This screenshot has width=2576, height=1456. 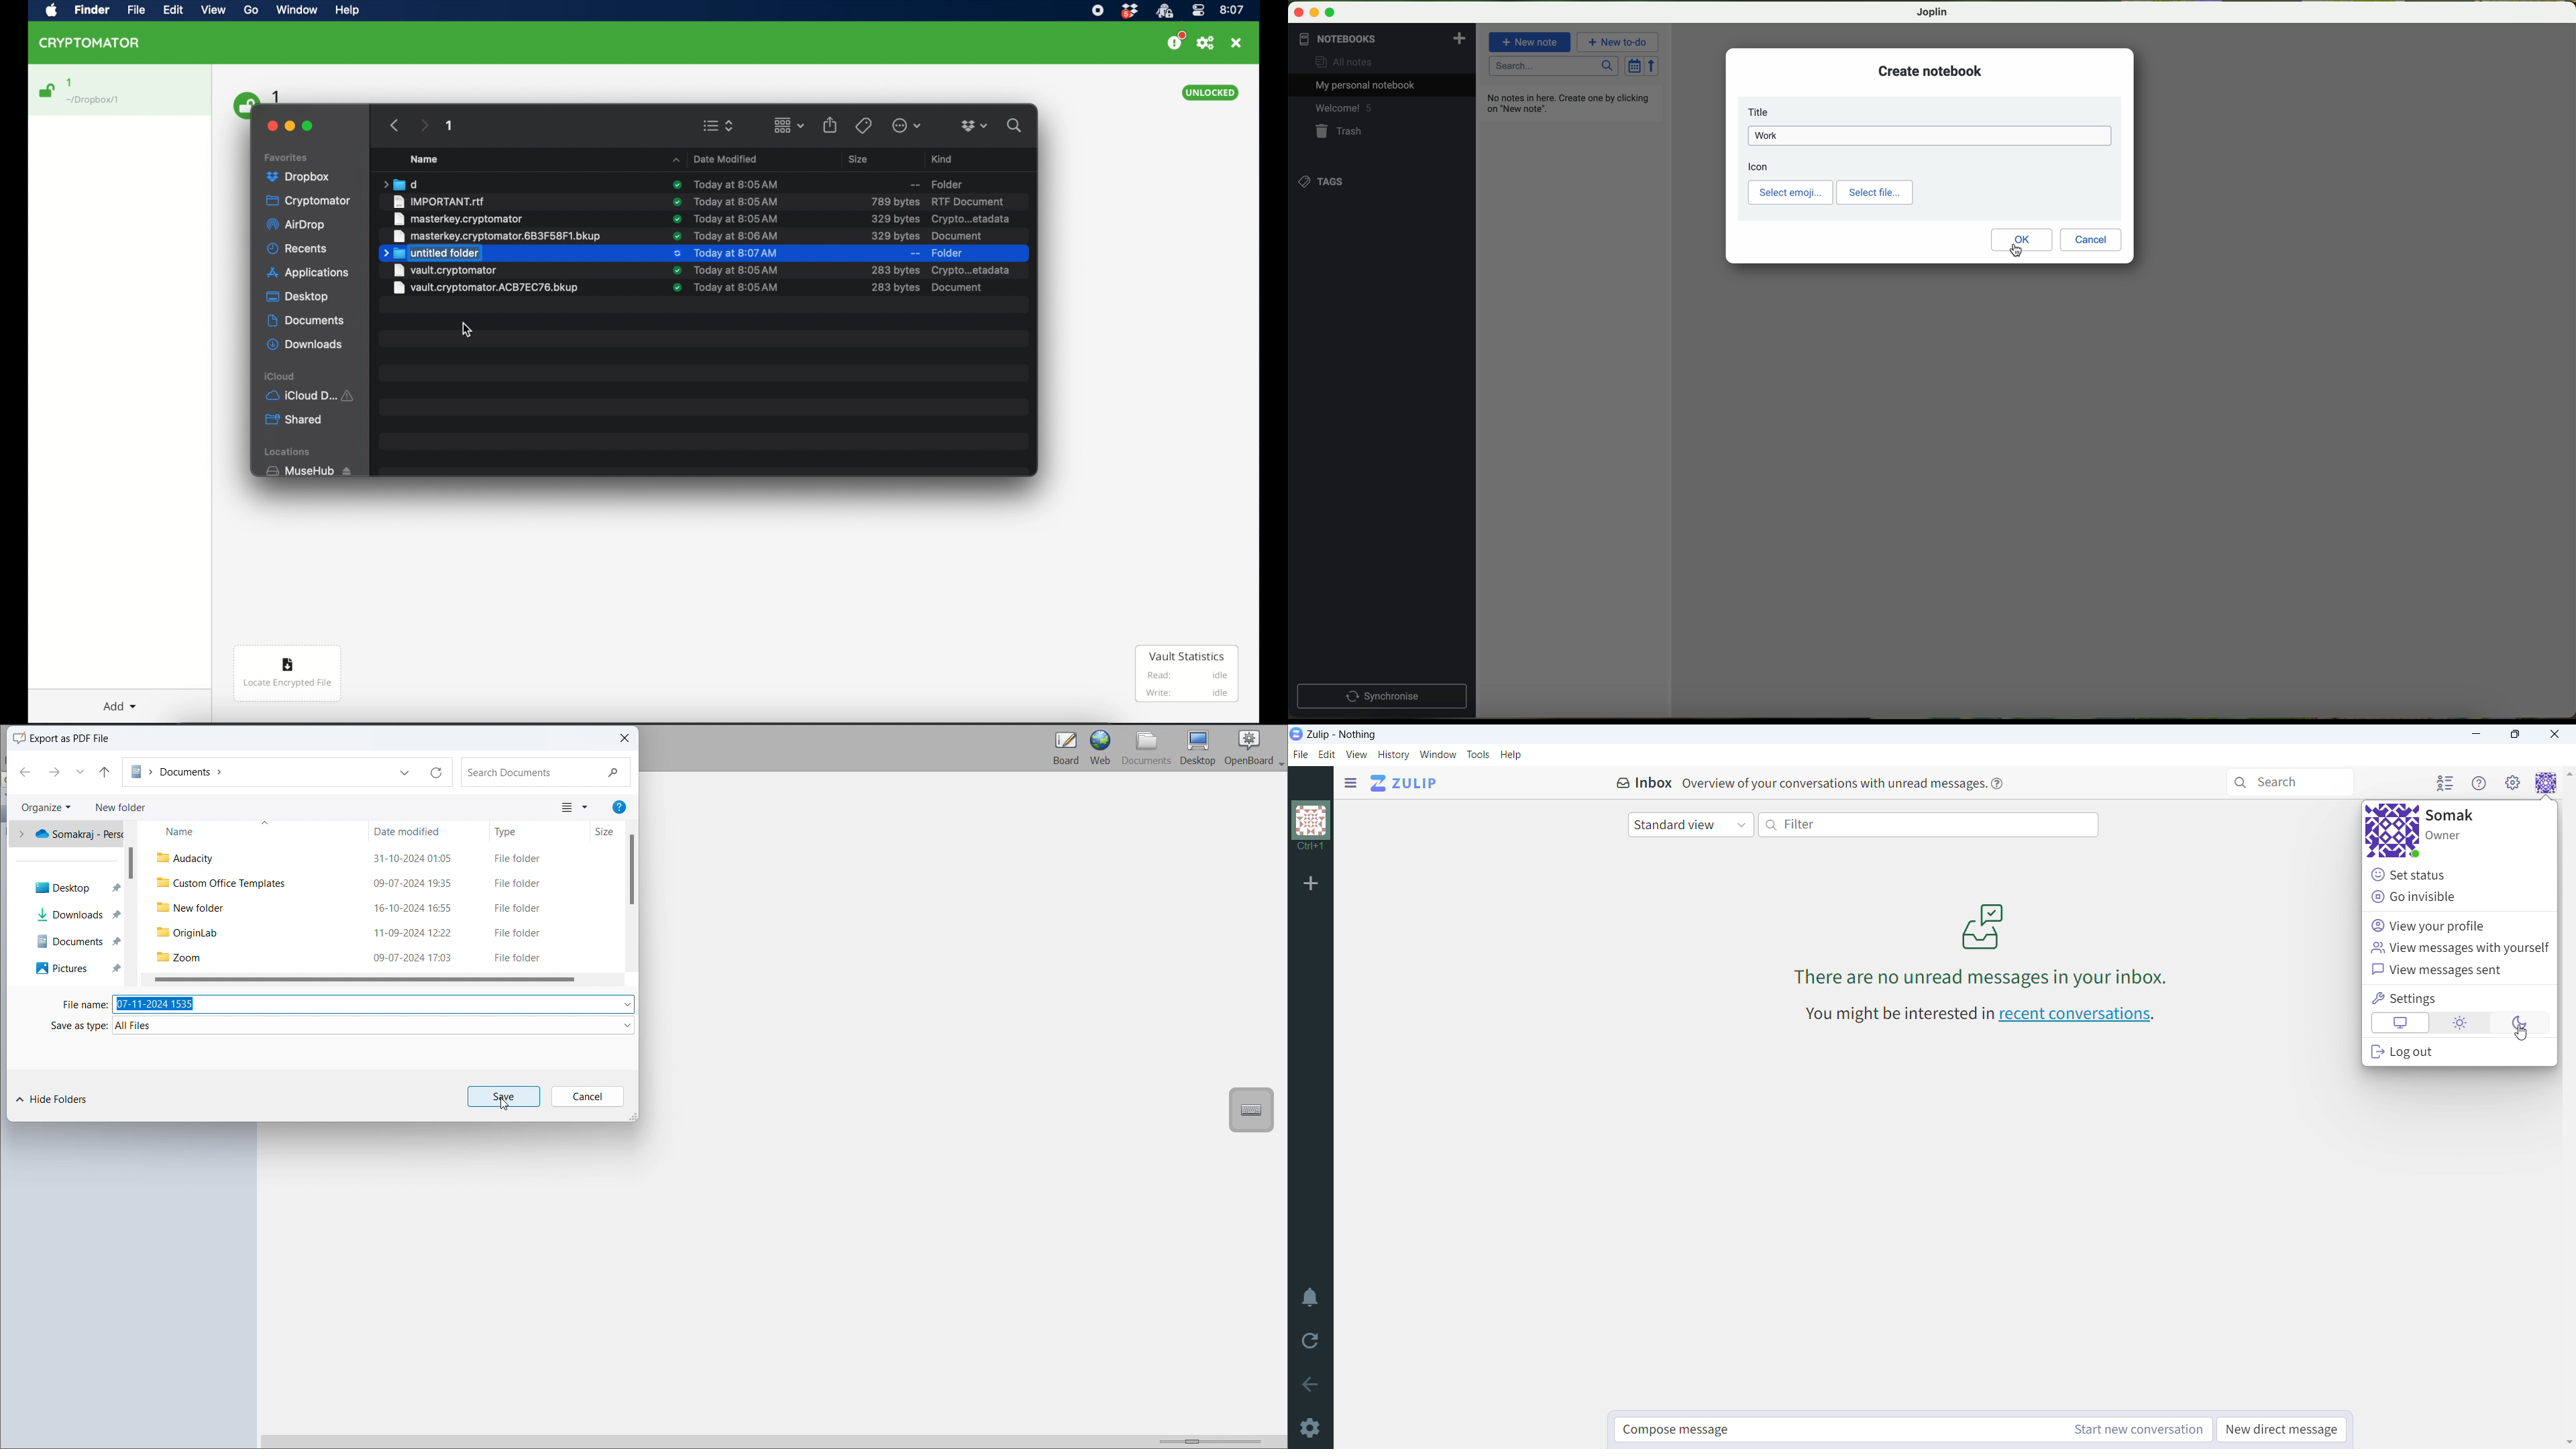 What do you see at coordinates (2016, 250) in the screenshot?
I see `cursor` at bounding box center [2016, 250].